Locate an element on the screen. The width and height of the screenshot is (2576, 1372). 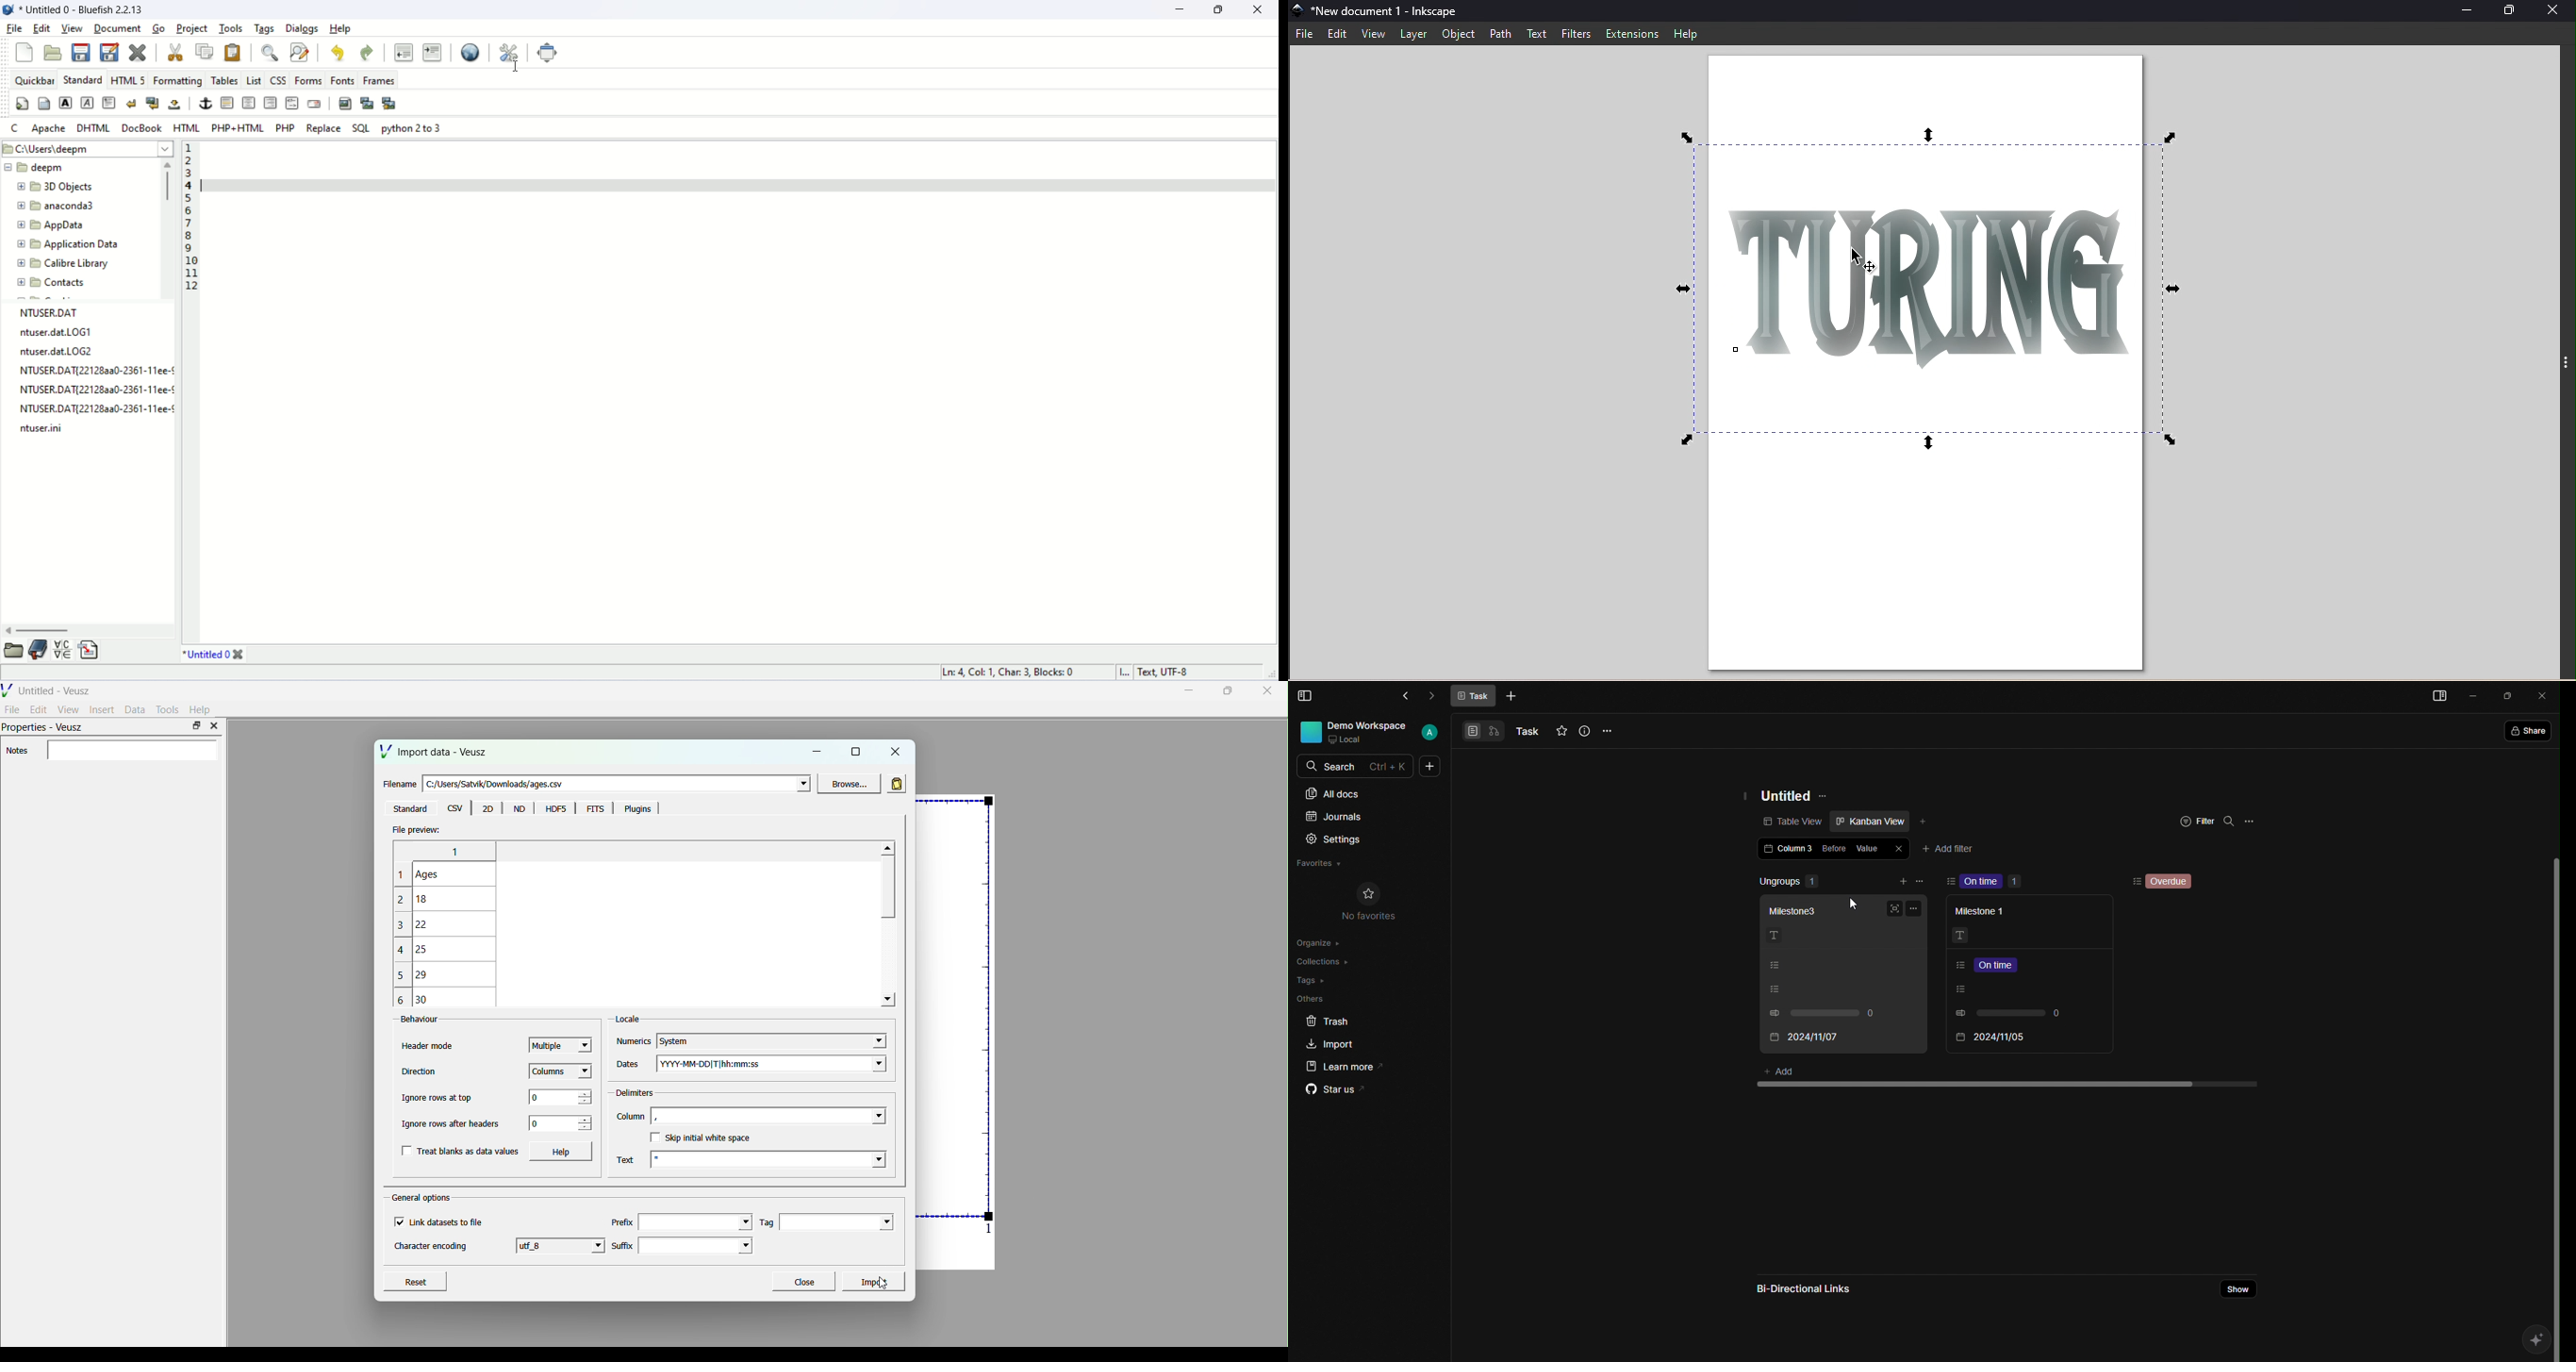
email is located at coordinates (313, 103).